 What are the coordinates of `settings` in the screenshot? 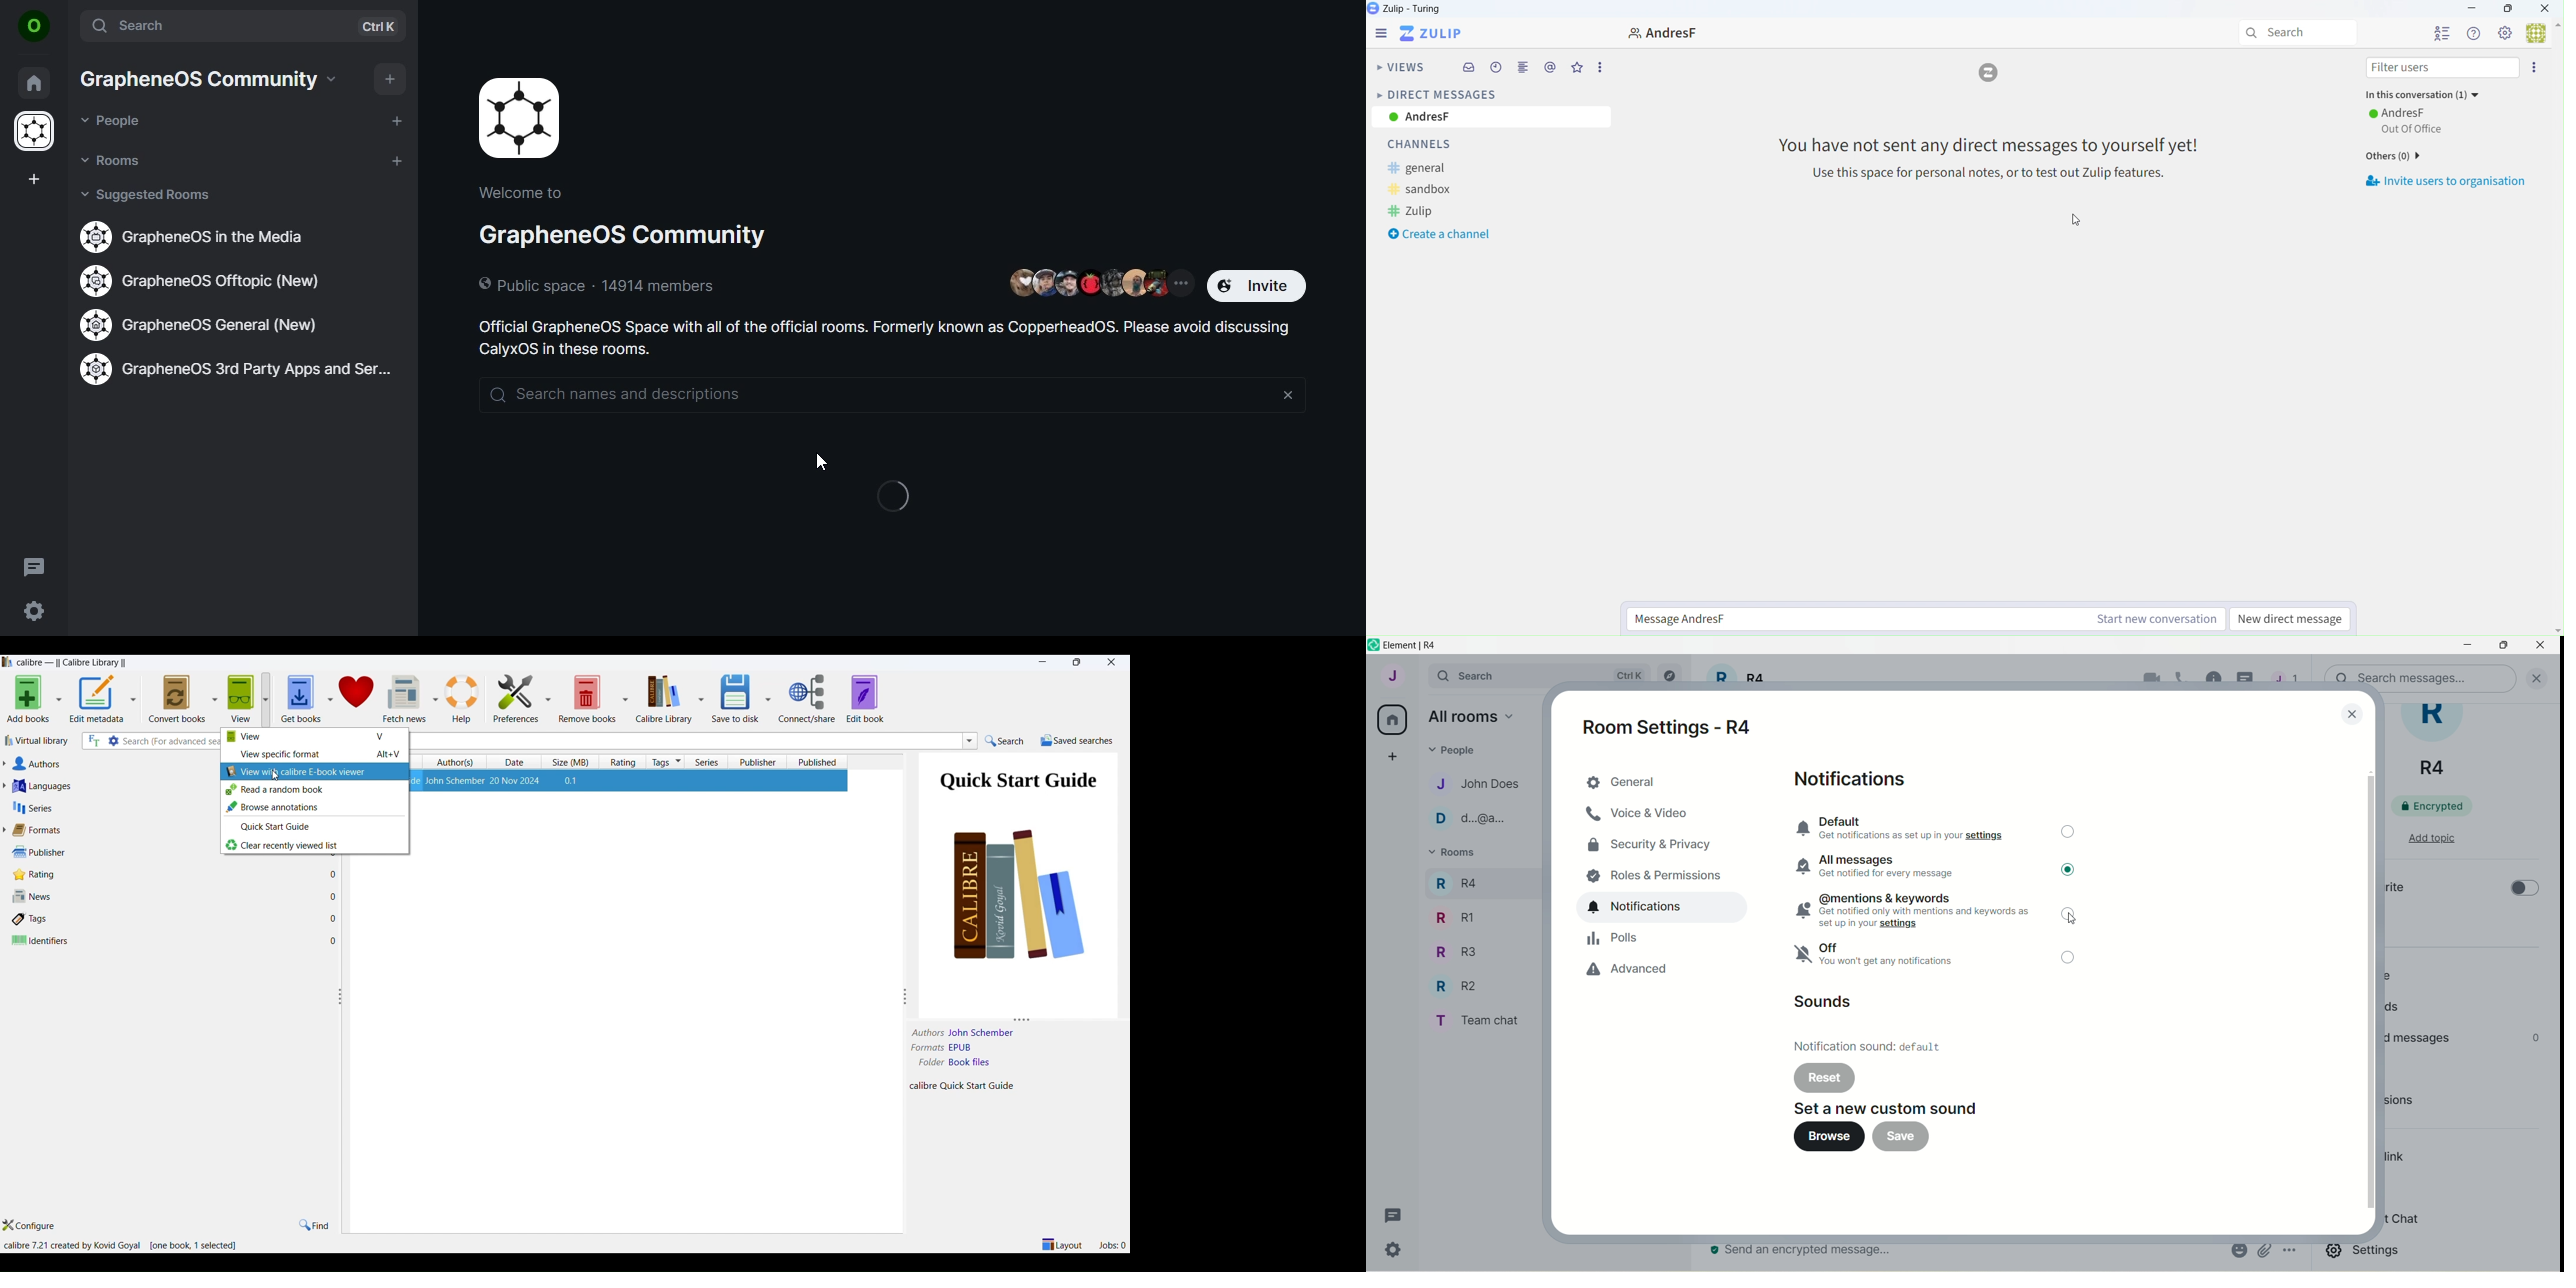 It's located at (1395, 1252).